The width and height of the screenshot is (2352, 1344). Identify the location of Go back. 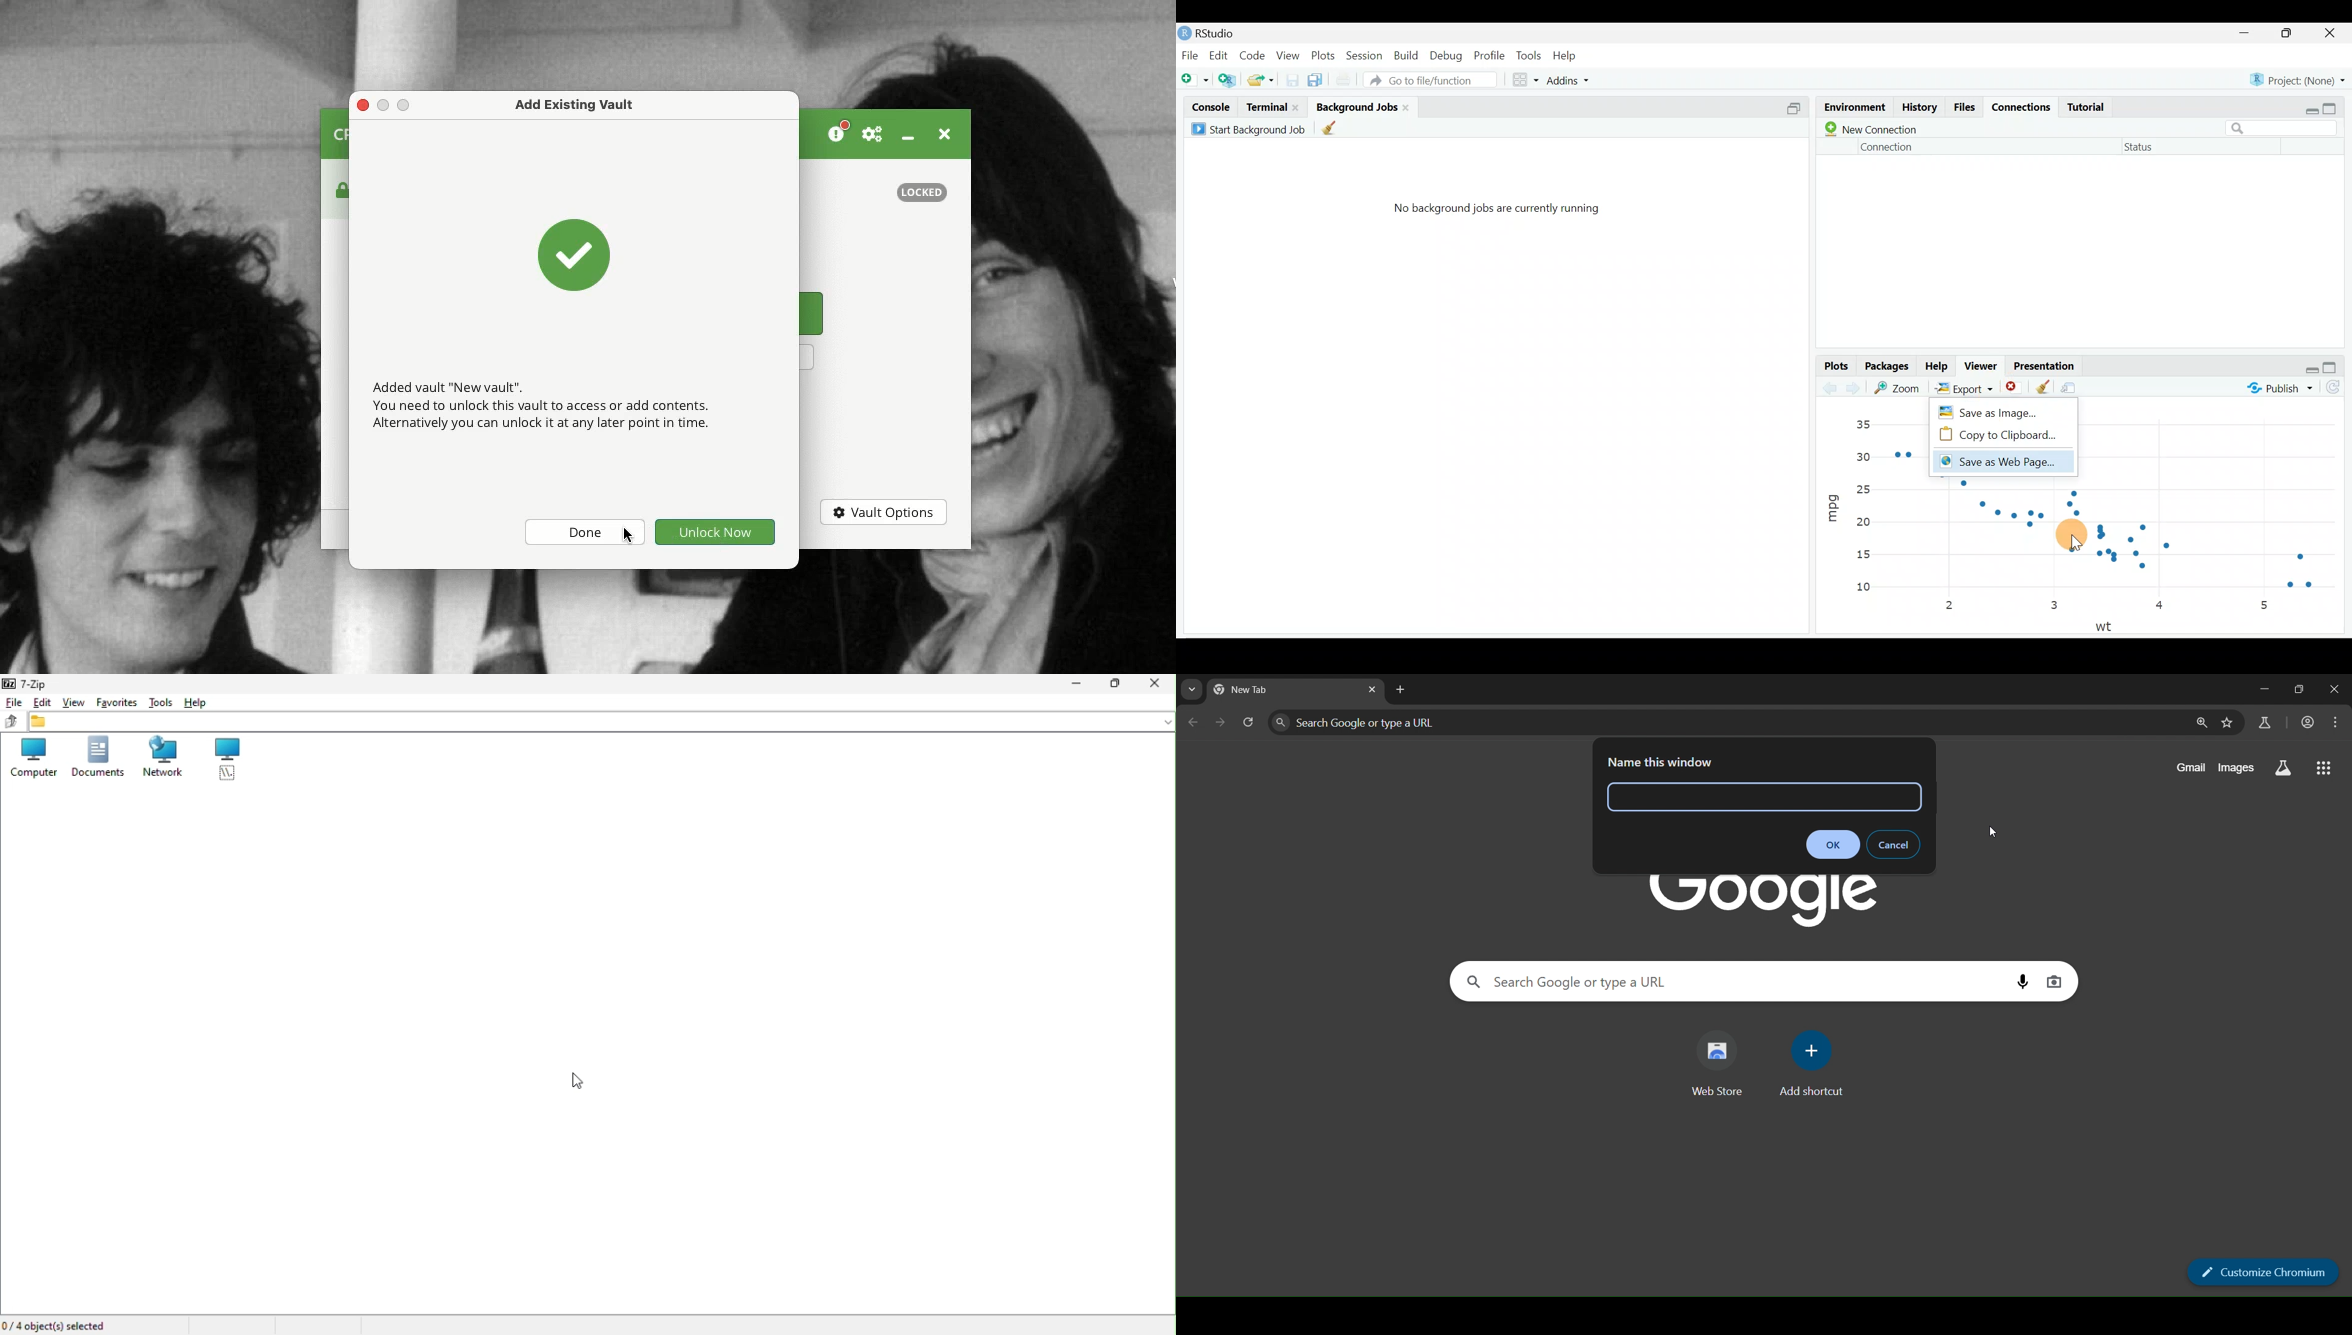
(1830, 386).